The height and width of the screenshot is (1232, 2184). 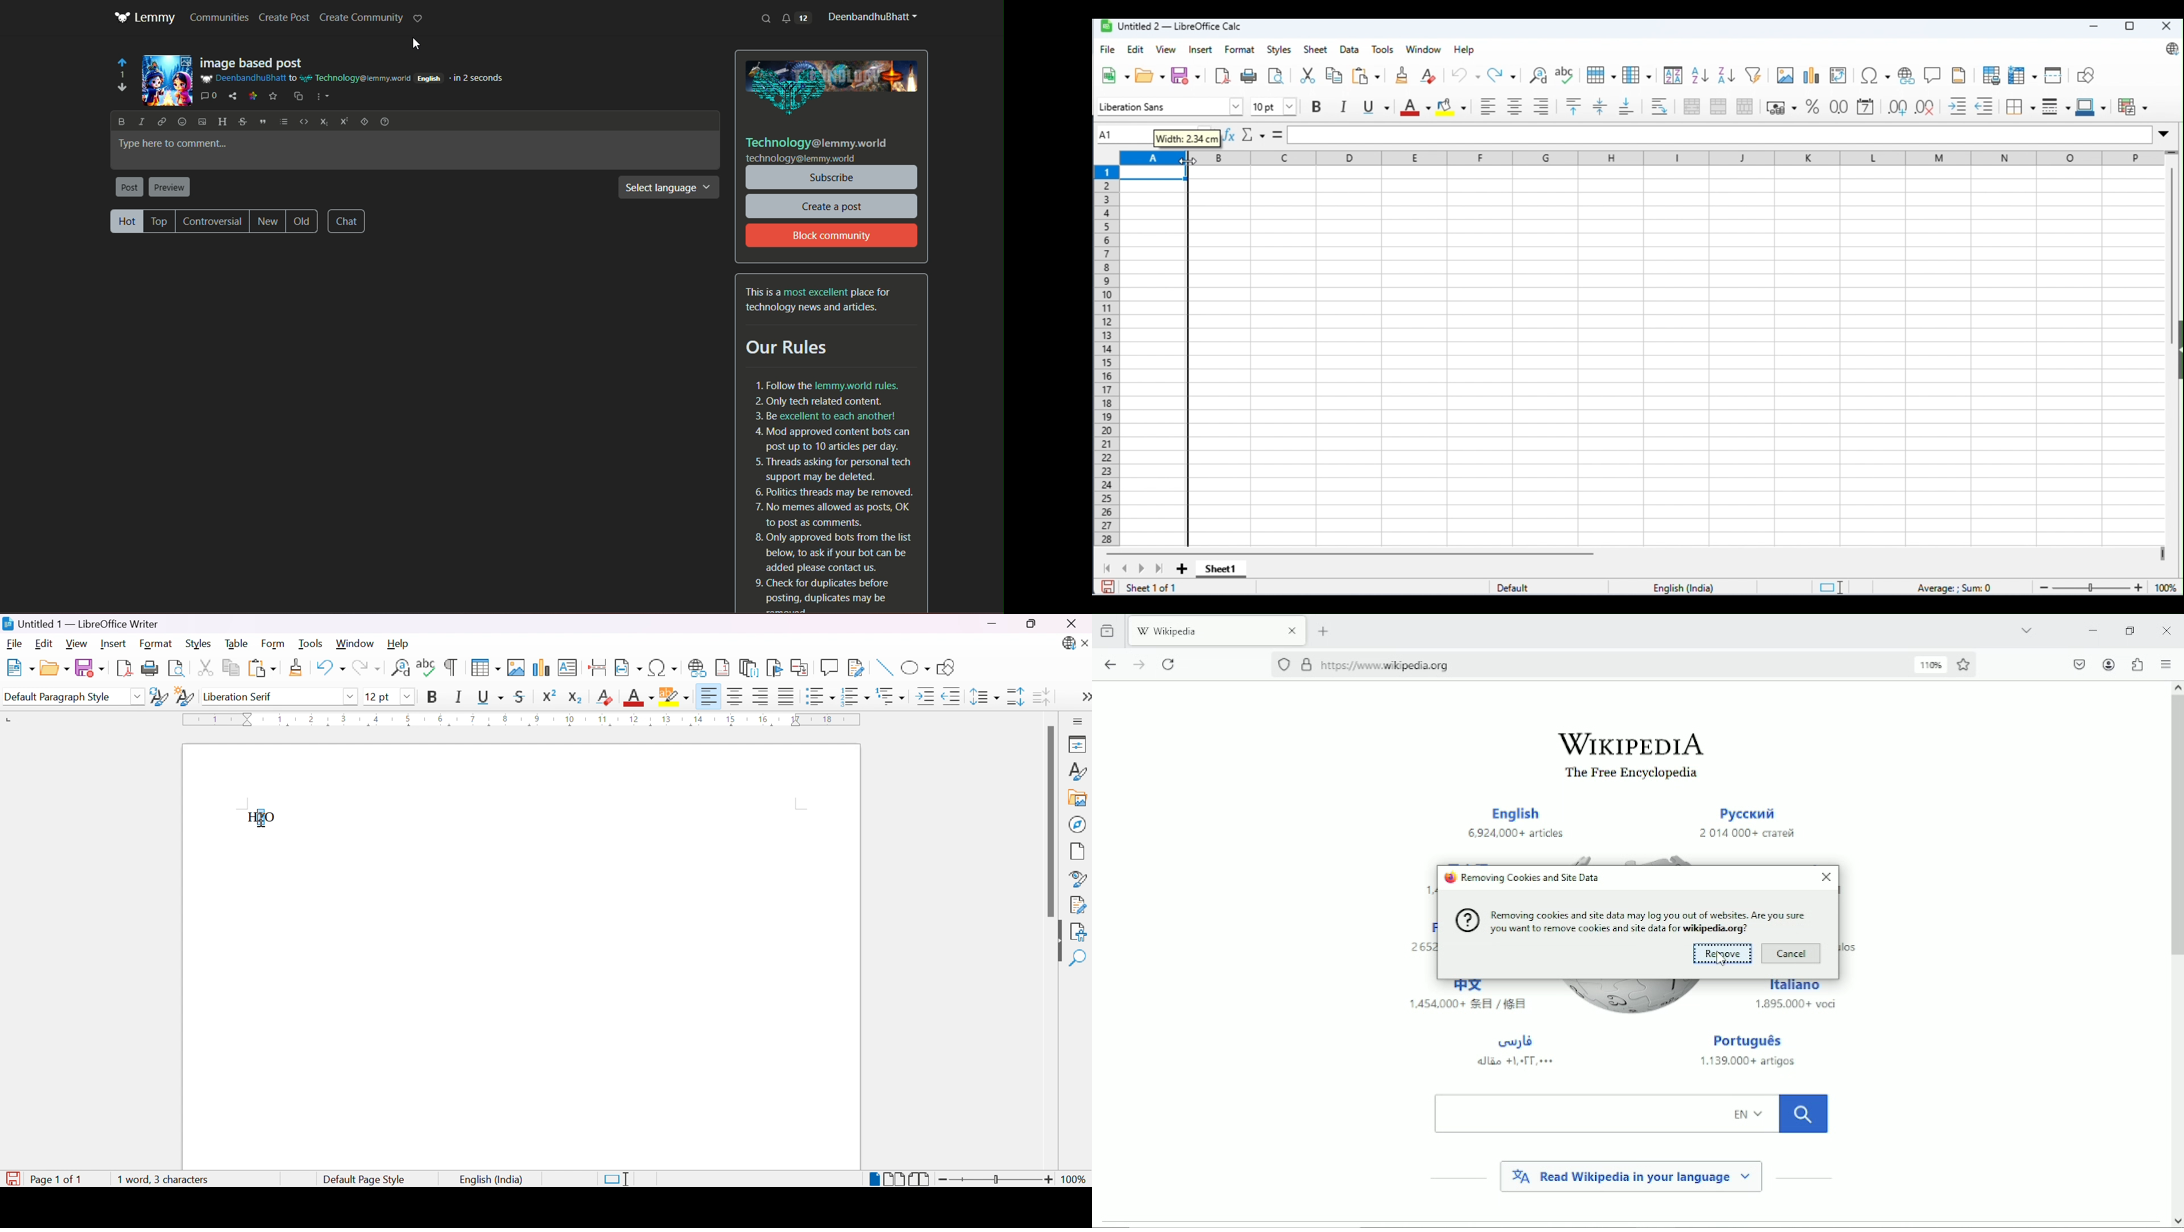 What do you see at coordinates (1077, 774) in the screenshot?
I see `Styles` at bounding box center [1077, 774].